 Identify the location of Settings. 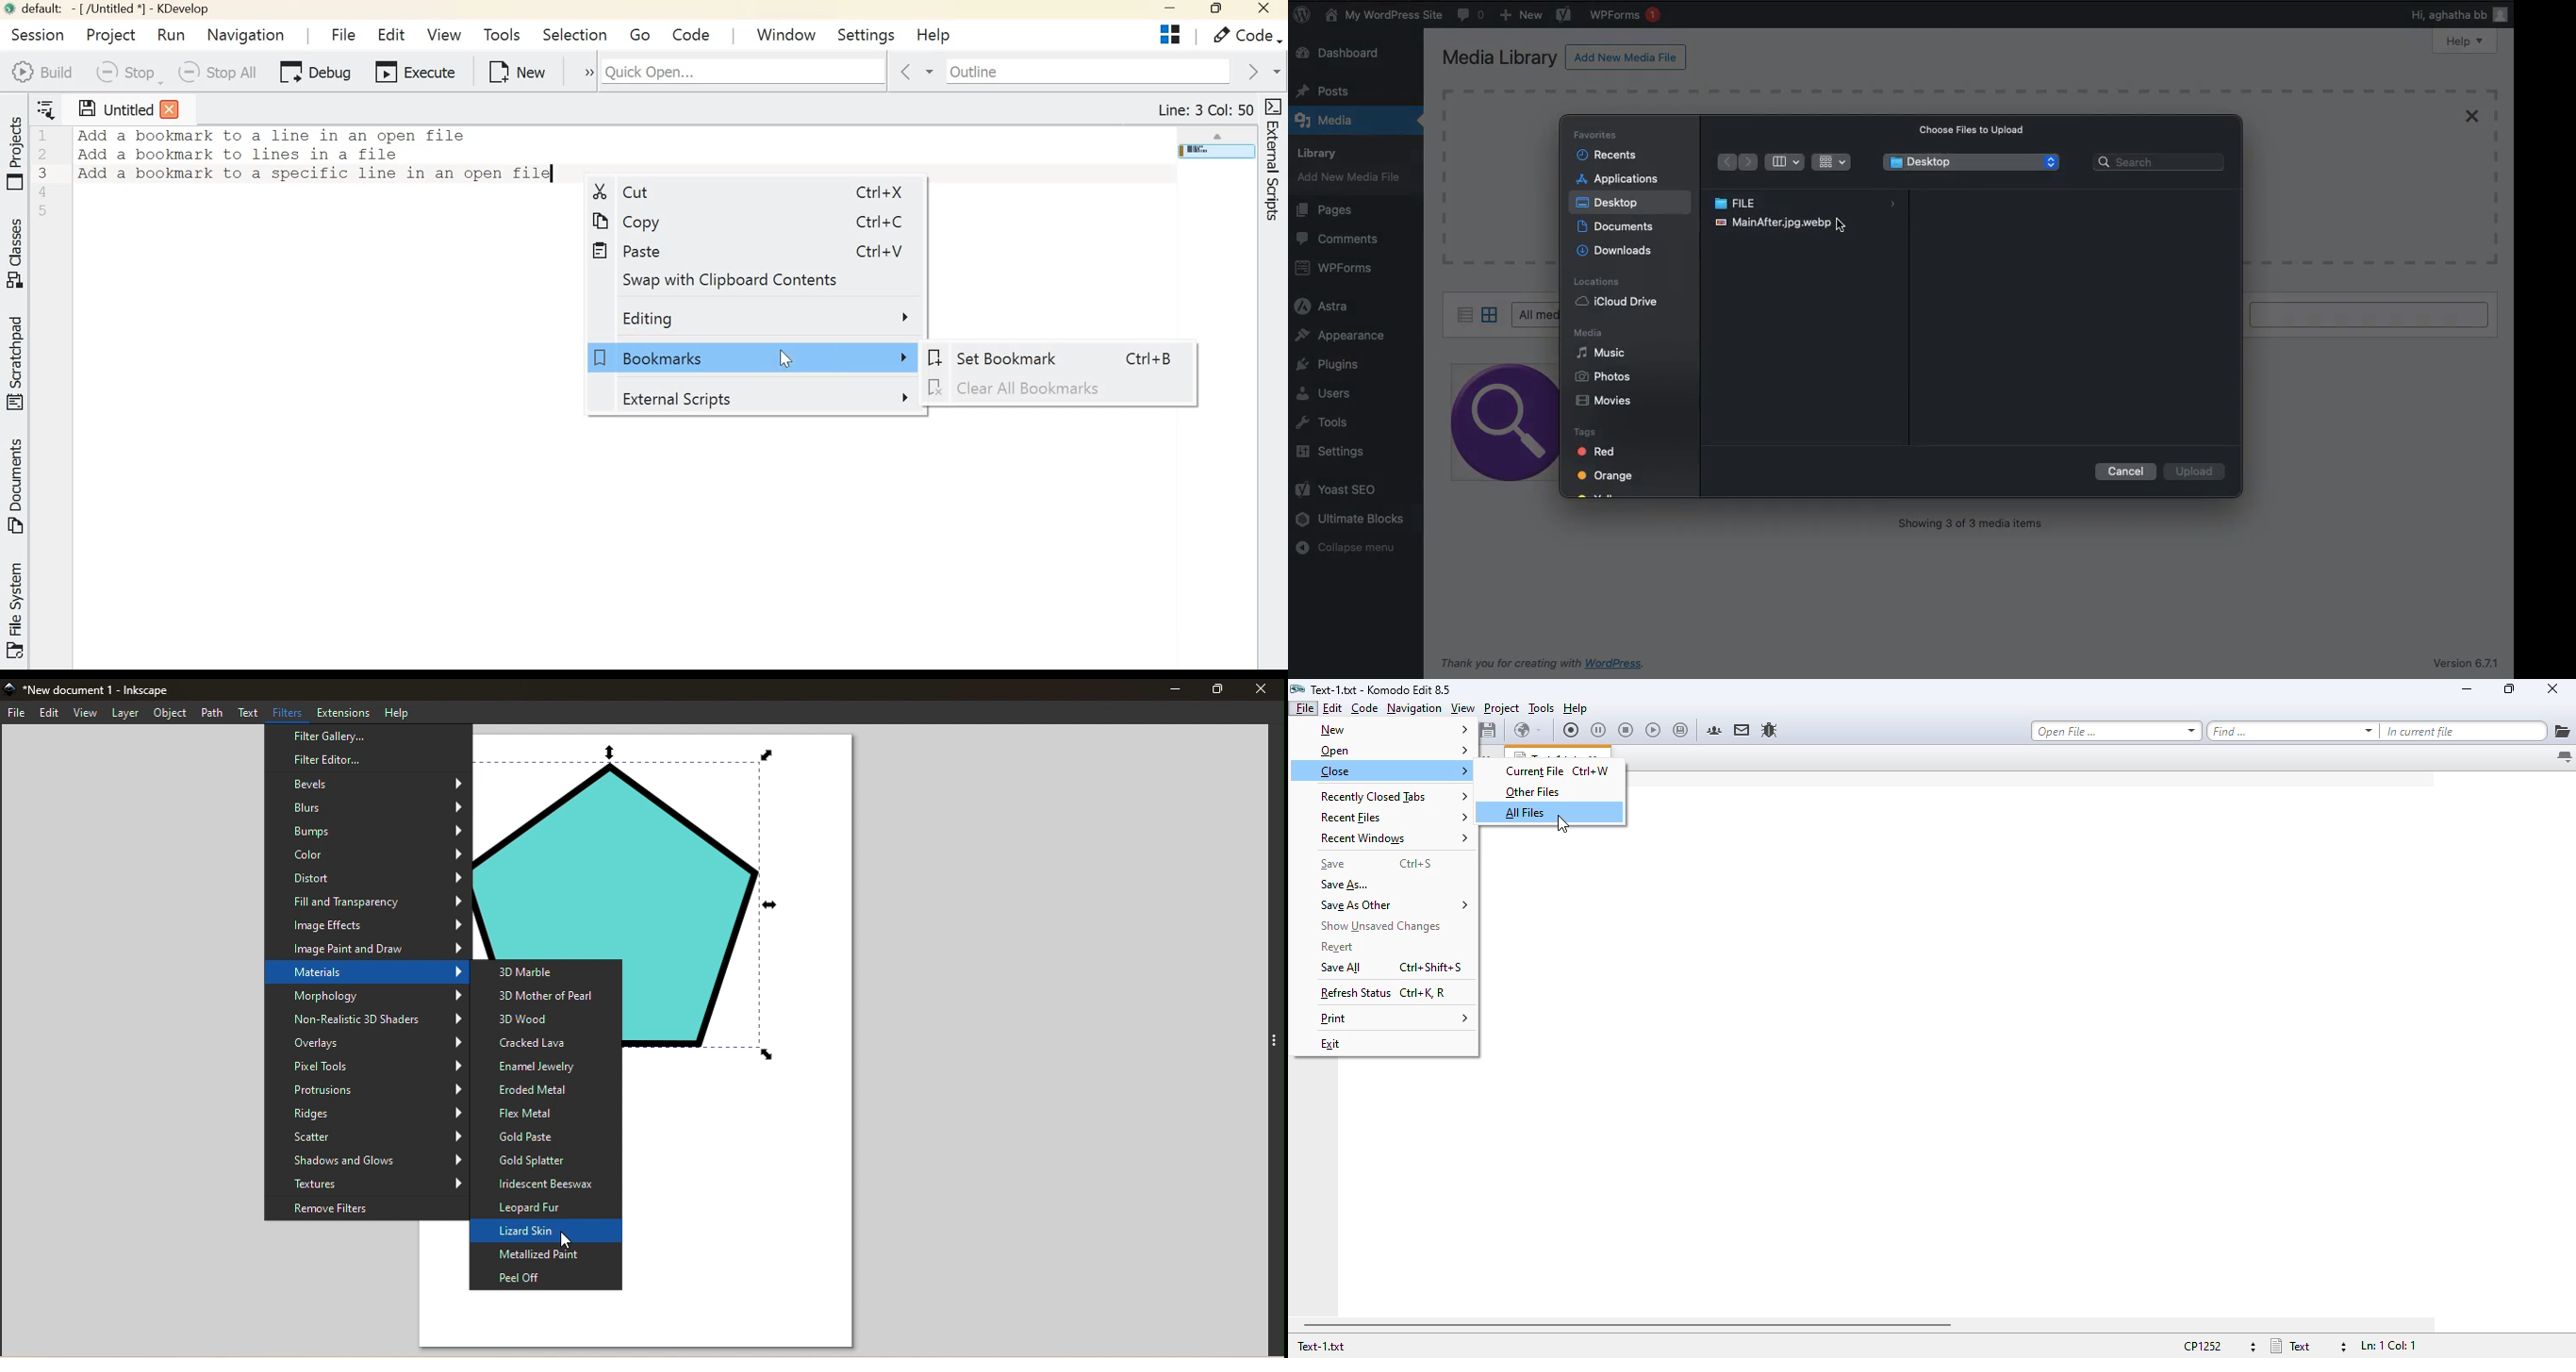
(866, 34).